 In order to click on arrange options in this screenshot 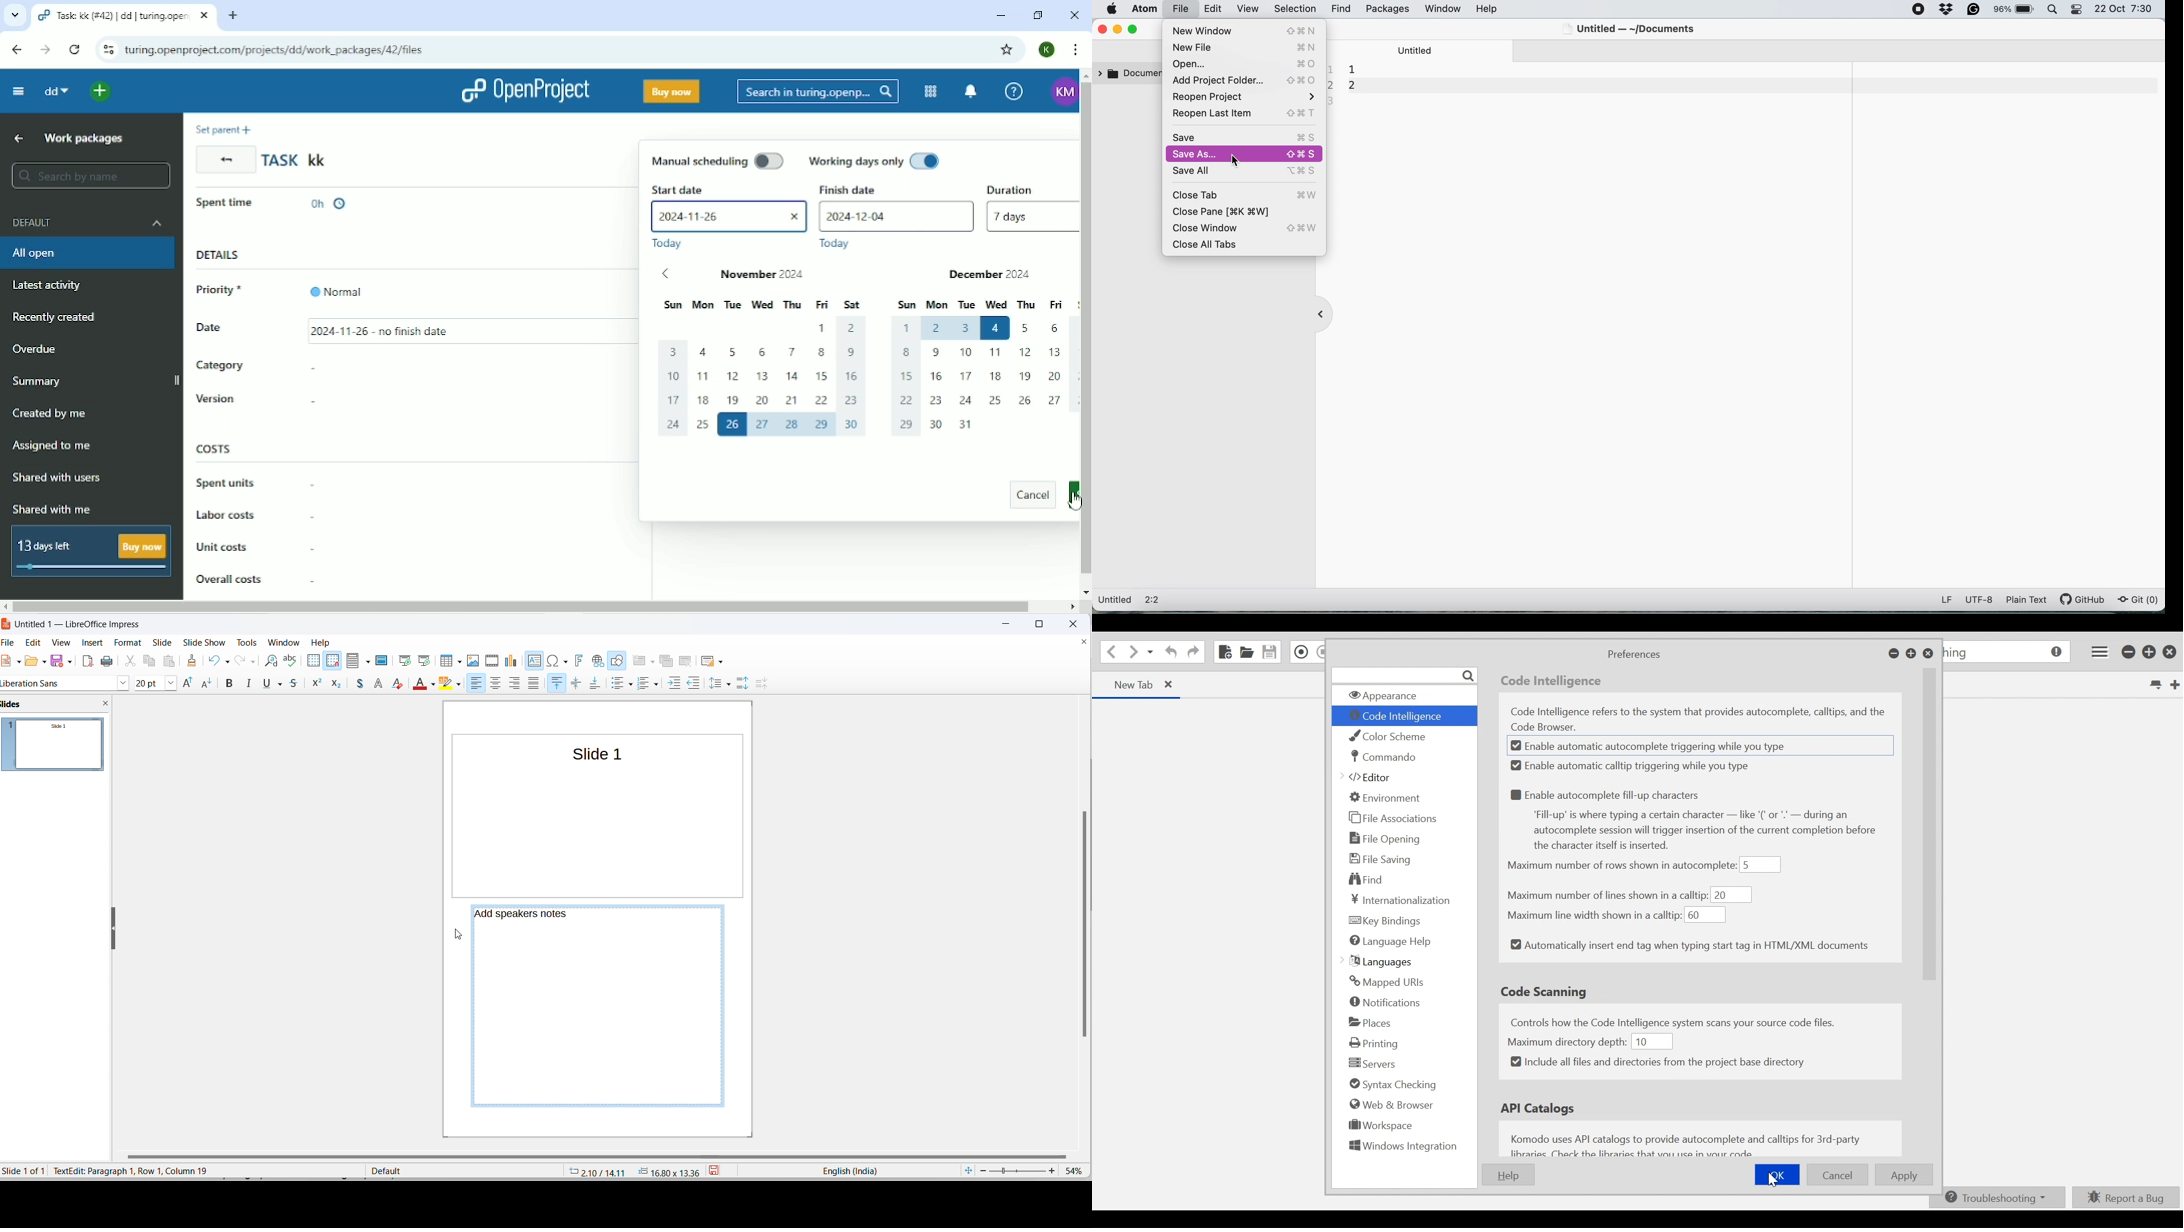, I will do `click(488, 683)`.